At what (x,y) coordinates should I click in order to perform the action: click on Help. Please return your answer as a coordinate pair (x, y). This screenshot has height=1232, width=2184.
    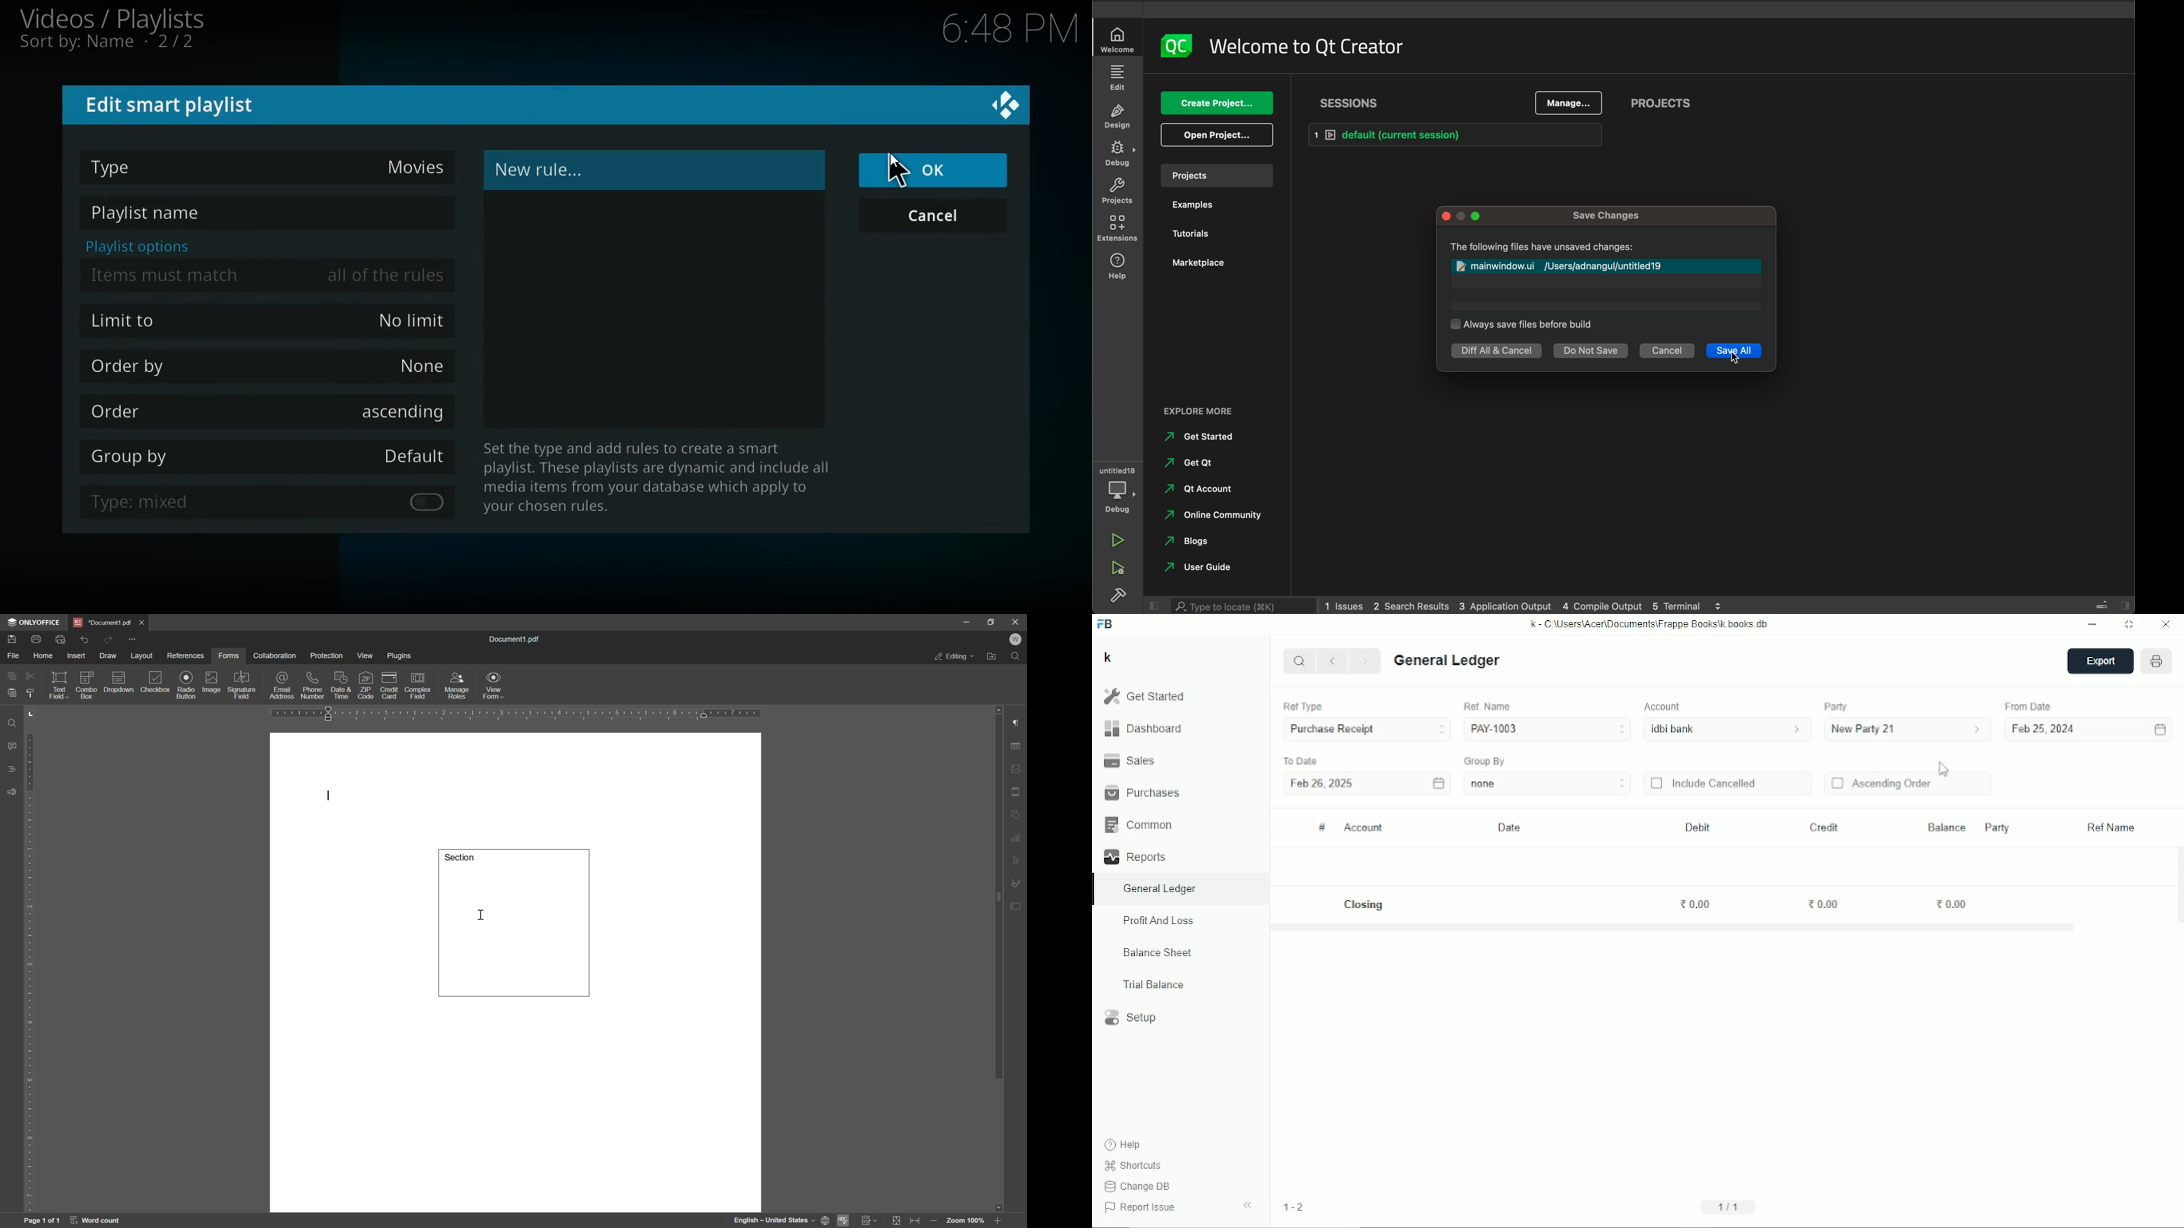
    Looking at the image, I should click on (1125, 1145).